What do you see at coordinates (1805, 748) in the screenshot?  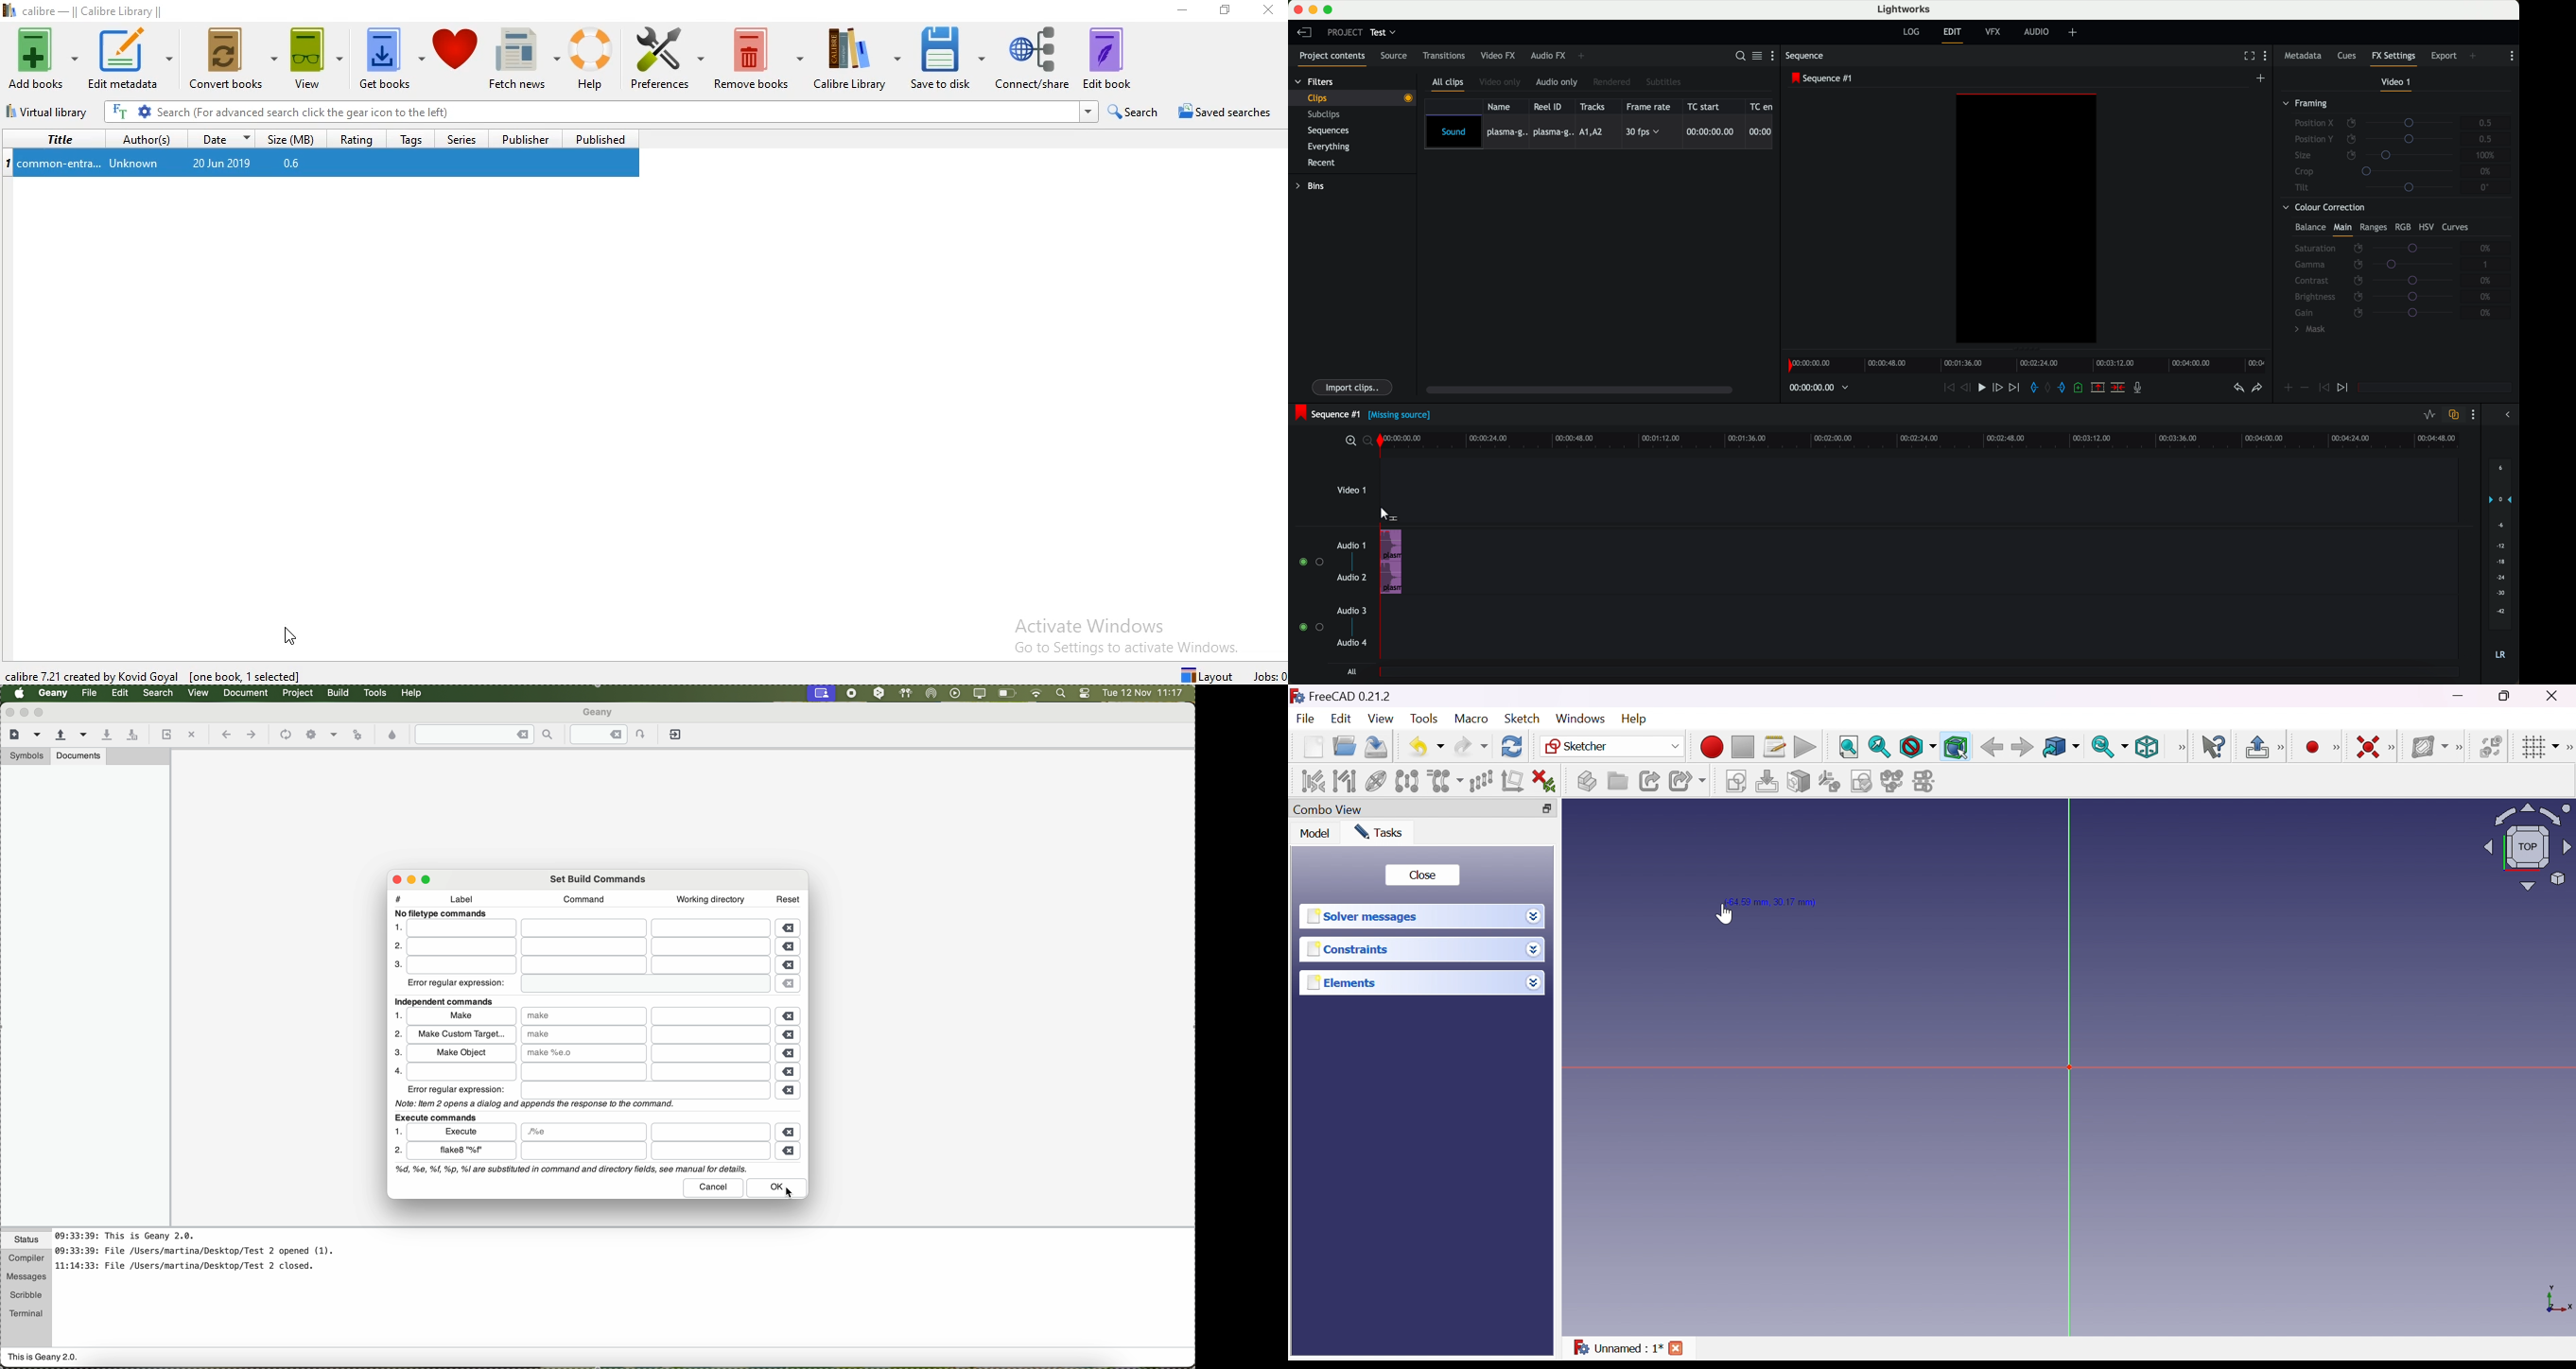 I see `Execute macro` at bounding box center [1805, 748].